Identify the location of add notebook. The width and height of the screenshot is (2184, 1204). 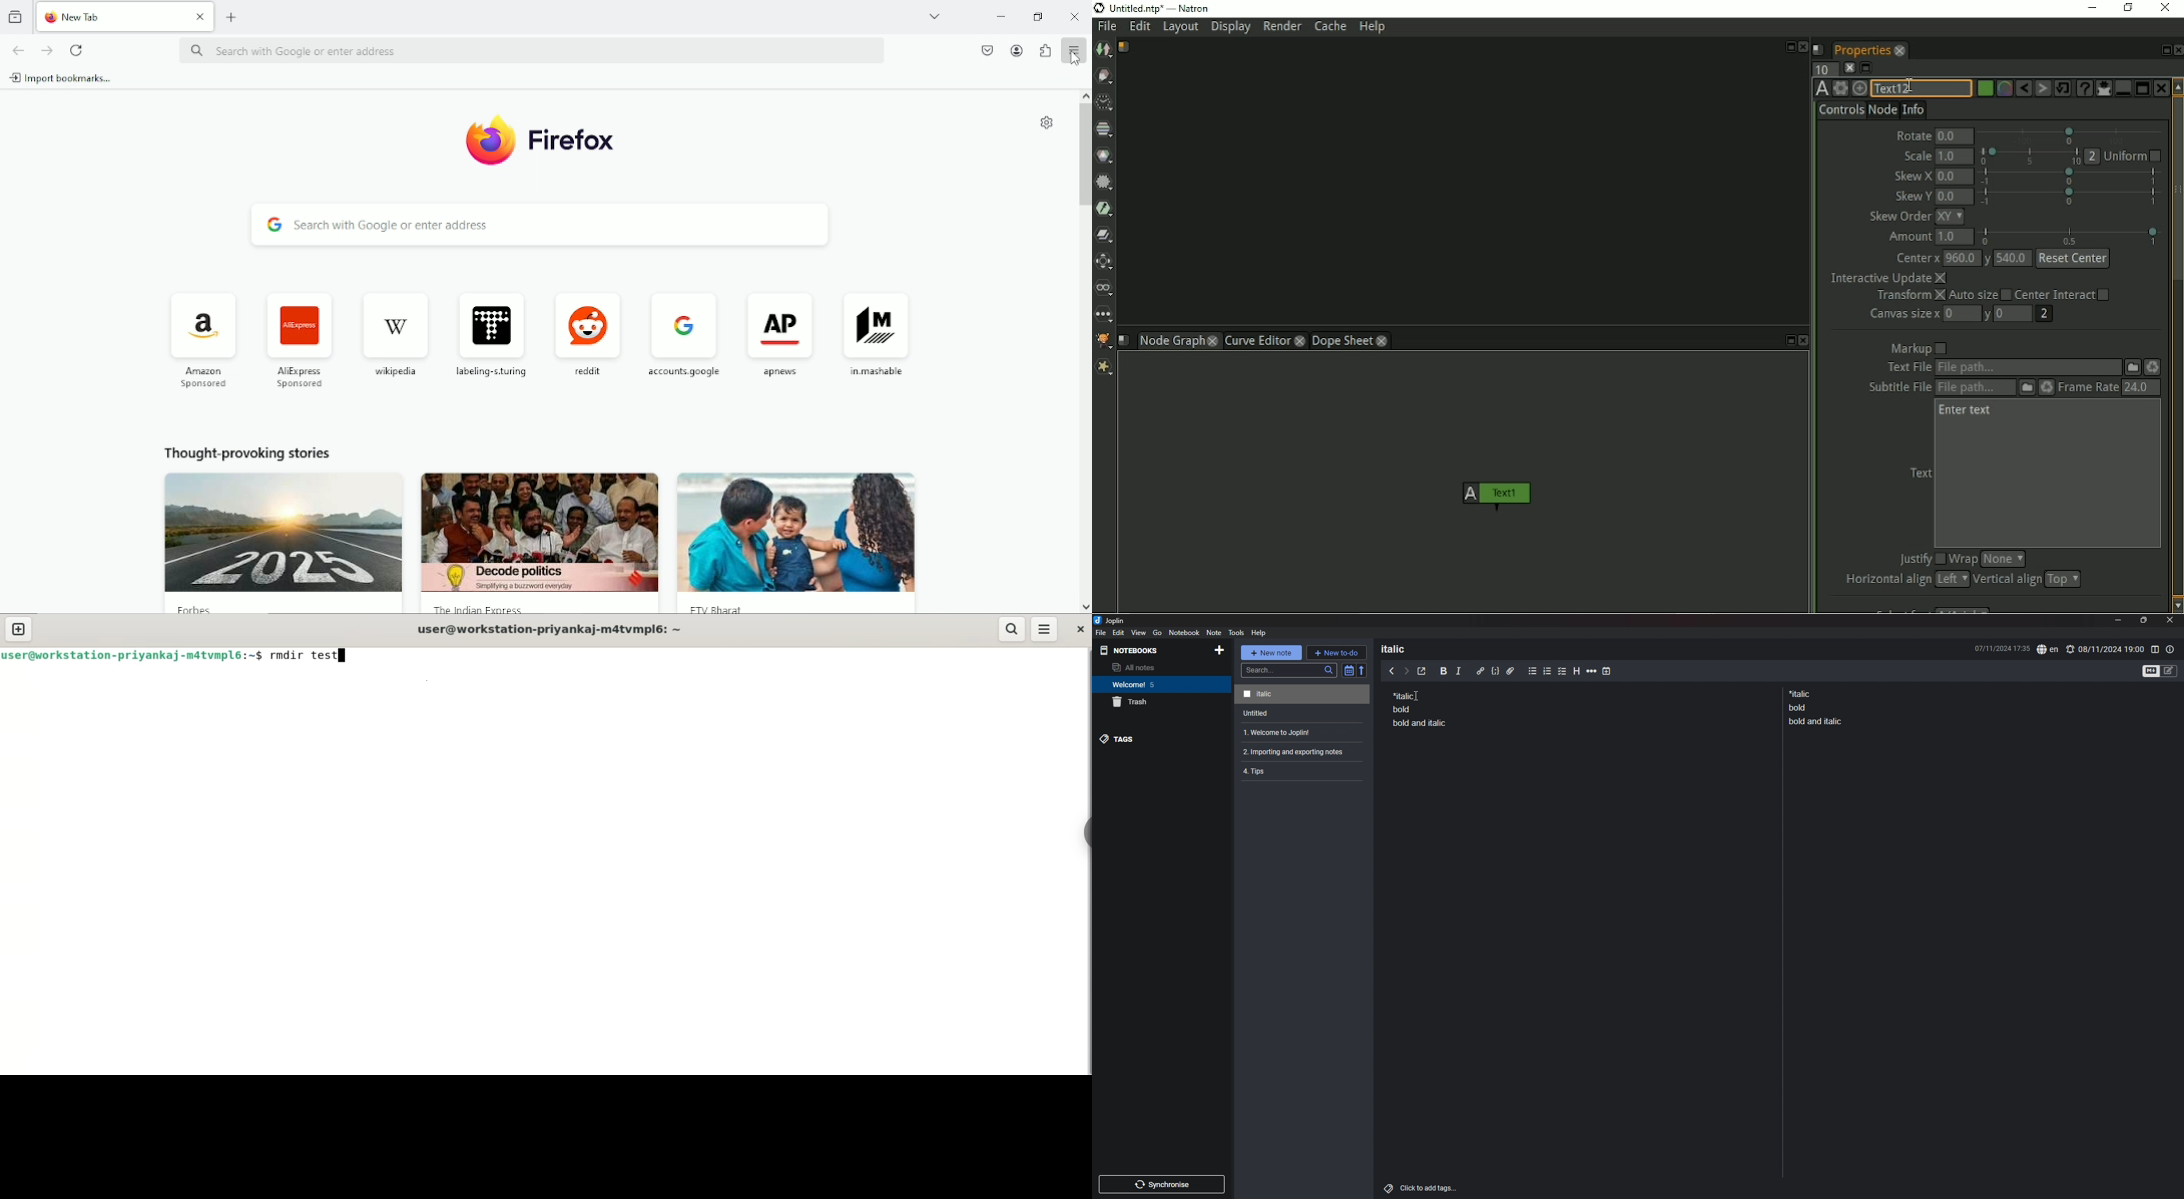
(1218, 650).